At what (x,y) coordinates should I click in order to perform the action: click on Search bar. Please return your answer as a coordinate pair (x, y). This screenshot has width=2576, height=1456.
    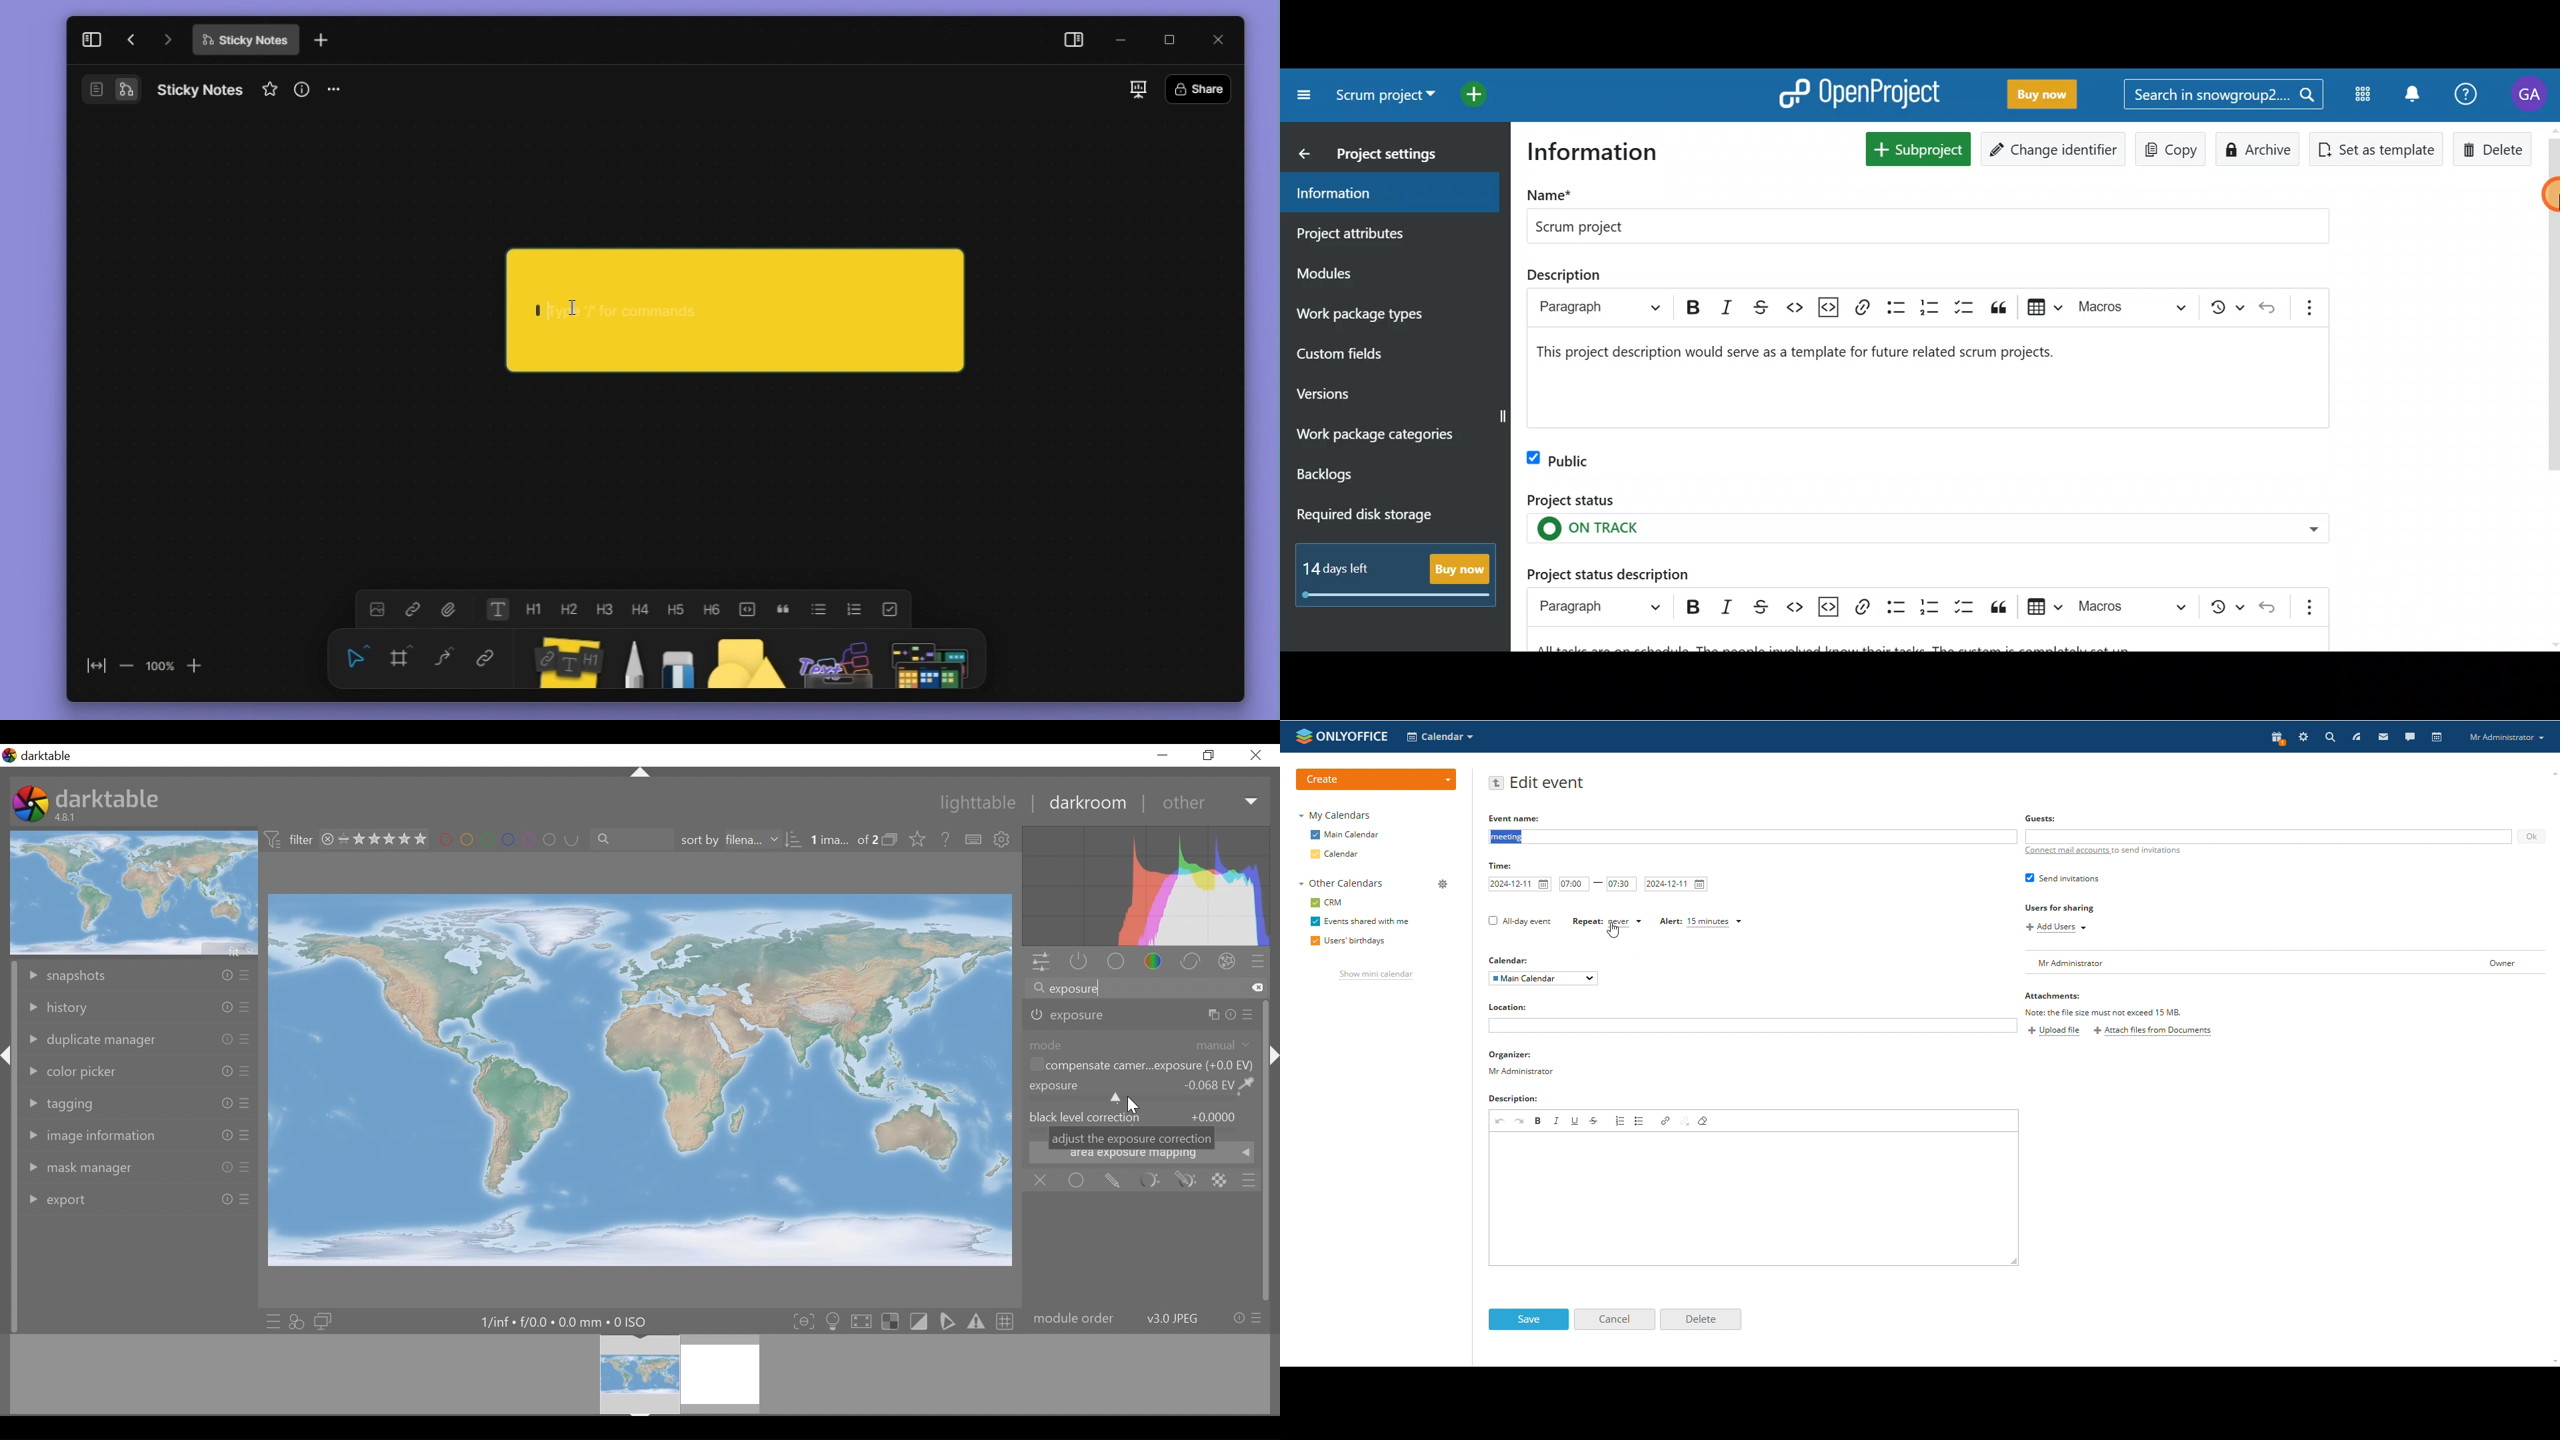
    Looking at the image, I should click on (2223, 97).